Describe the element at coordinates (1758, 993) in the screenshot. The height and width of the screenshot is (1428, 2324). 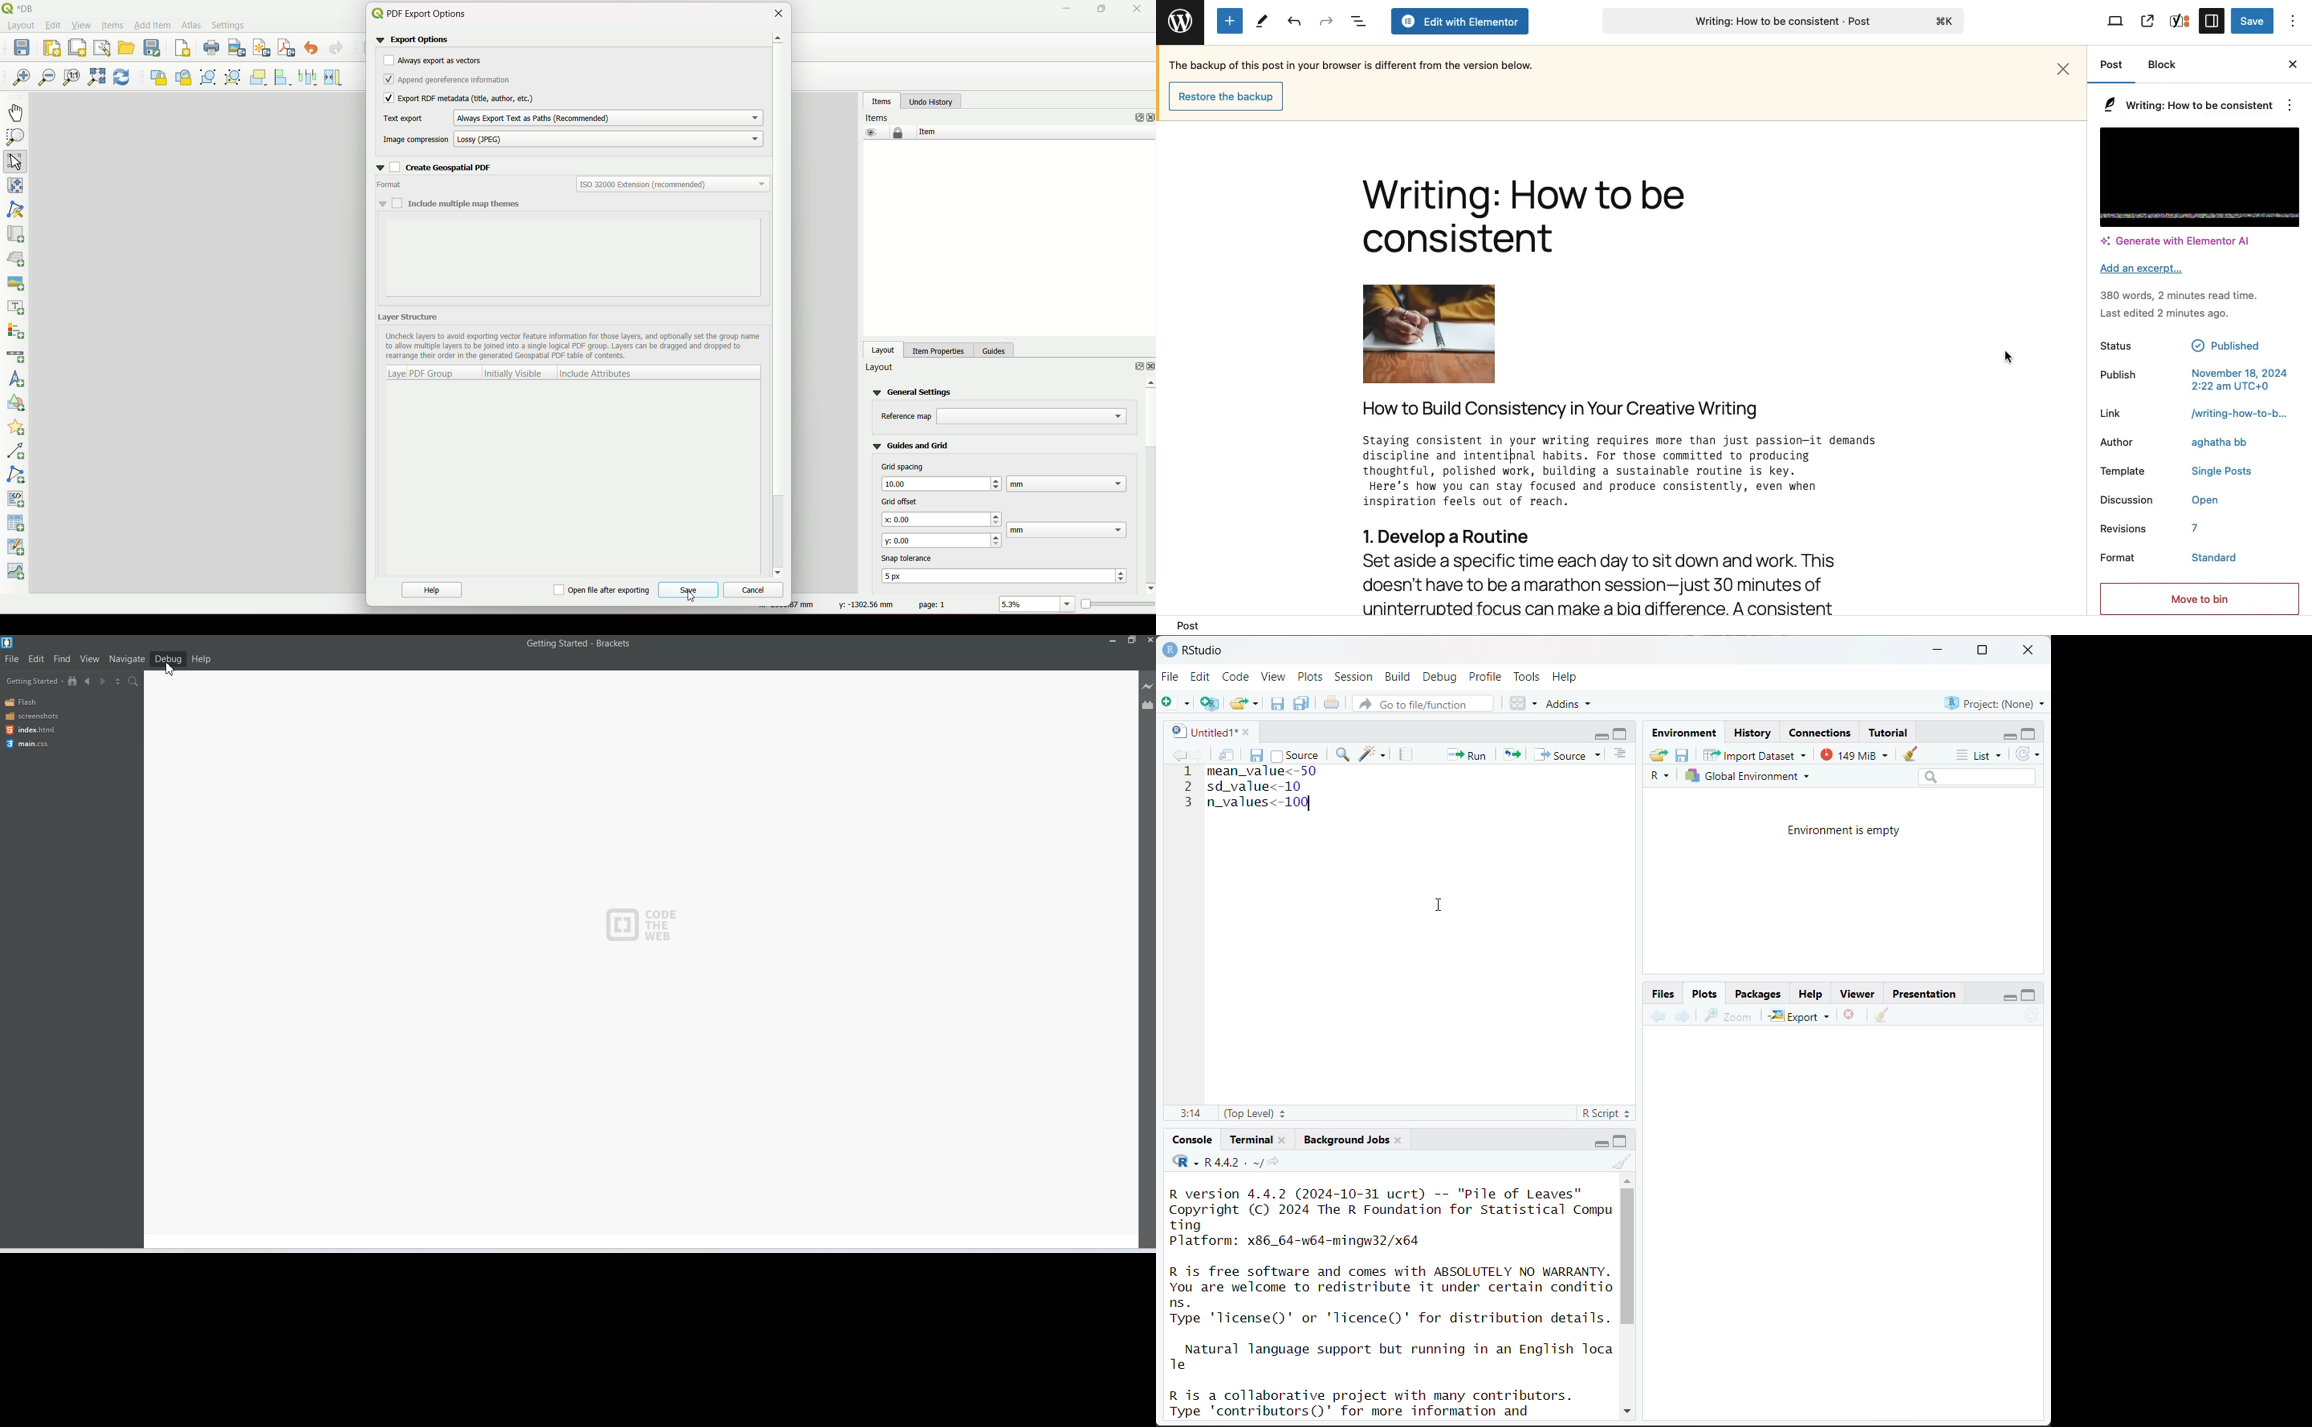
I see `Packages` at that location.